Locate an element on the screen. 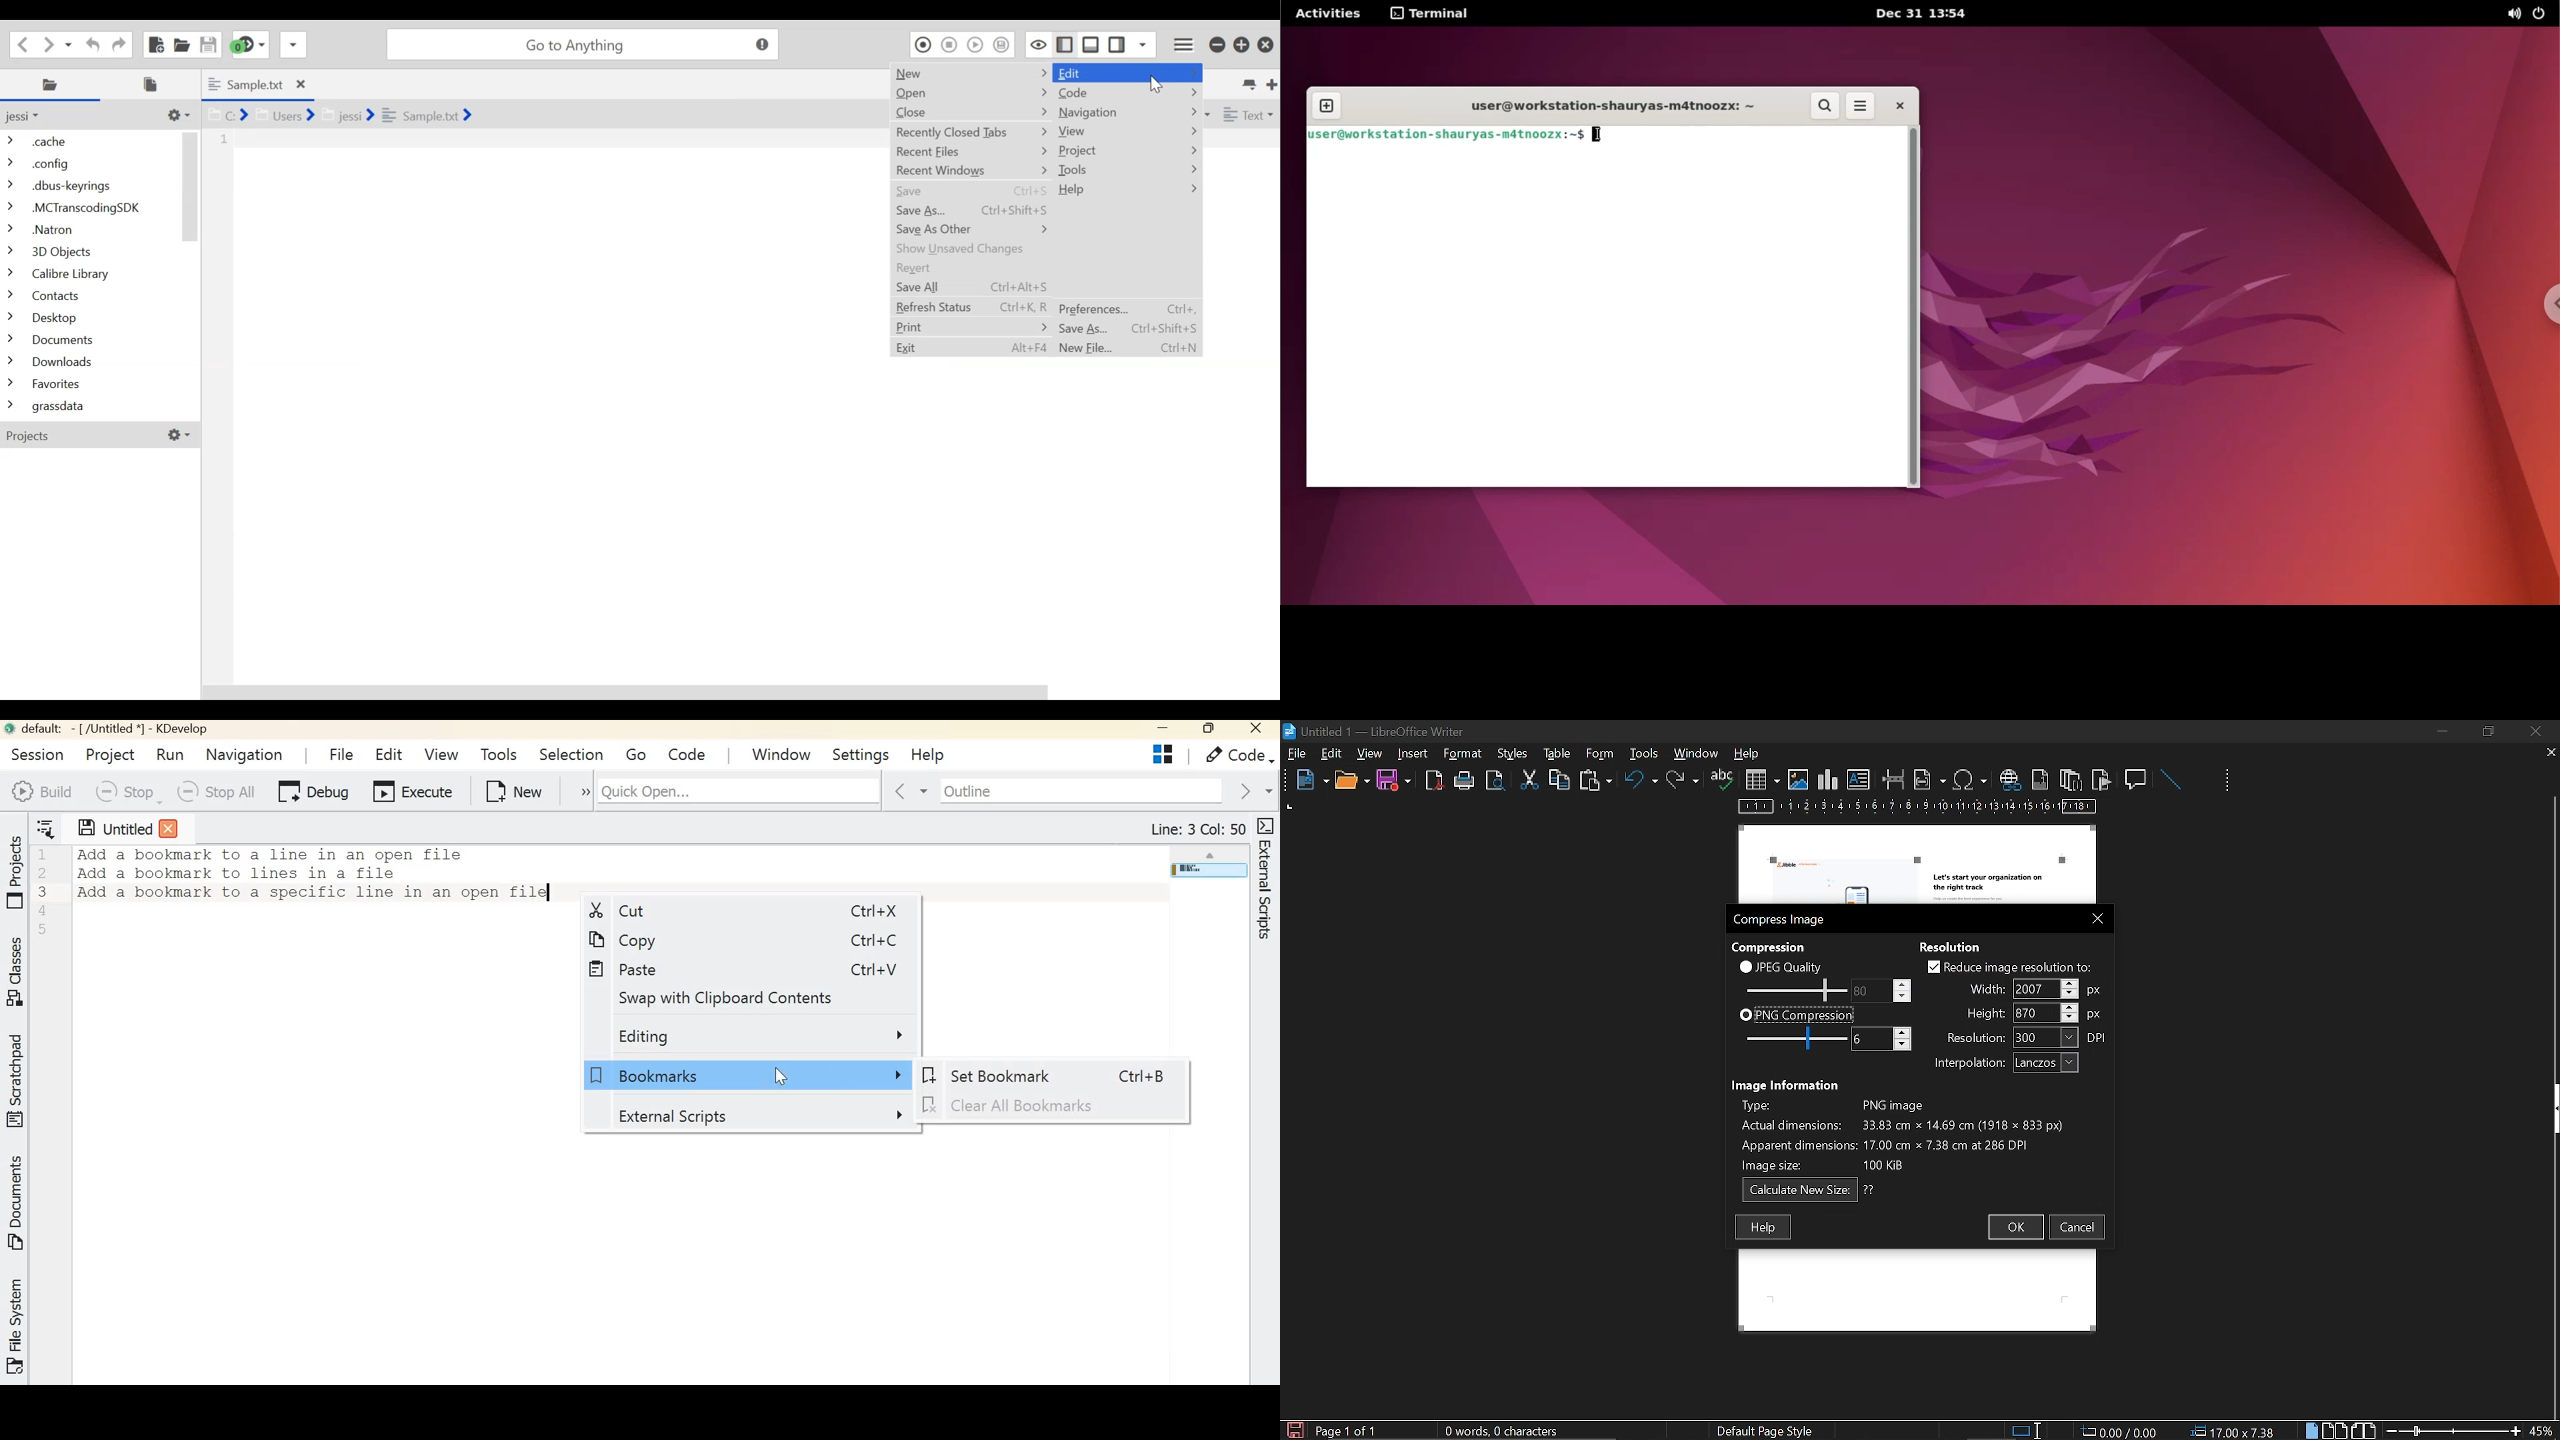  cursor is located at coordinates (781, 1076).